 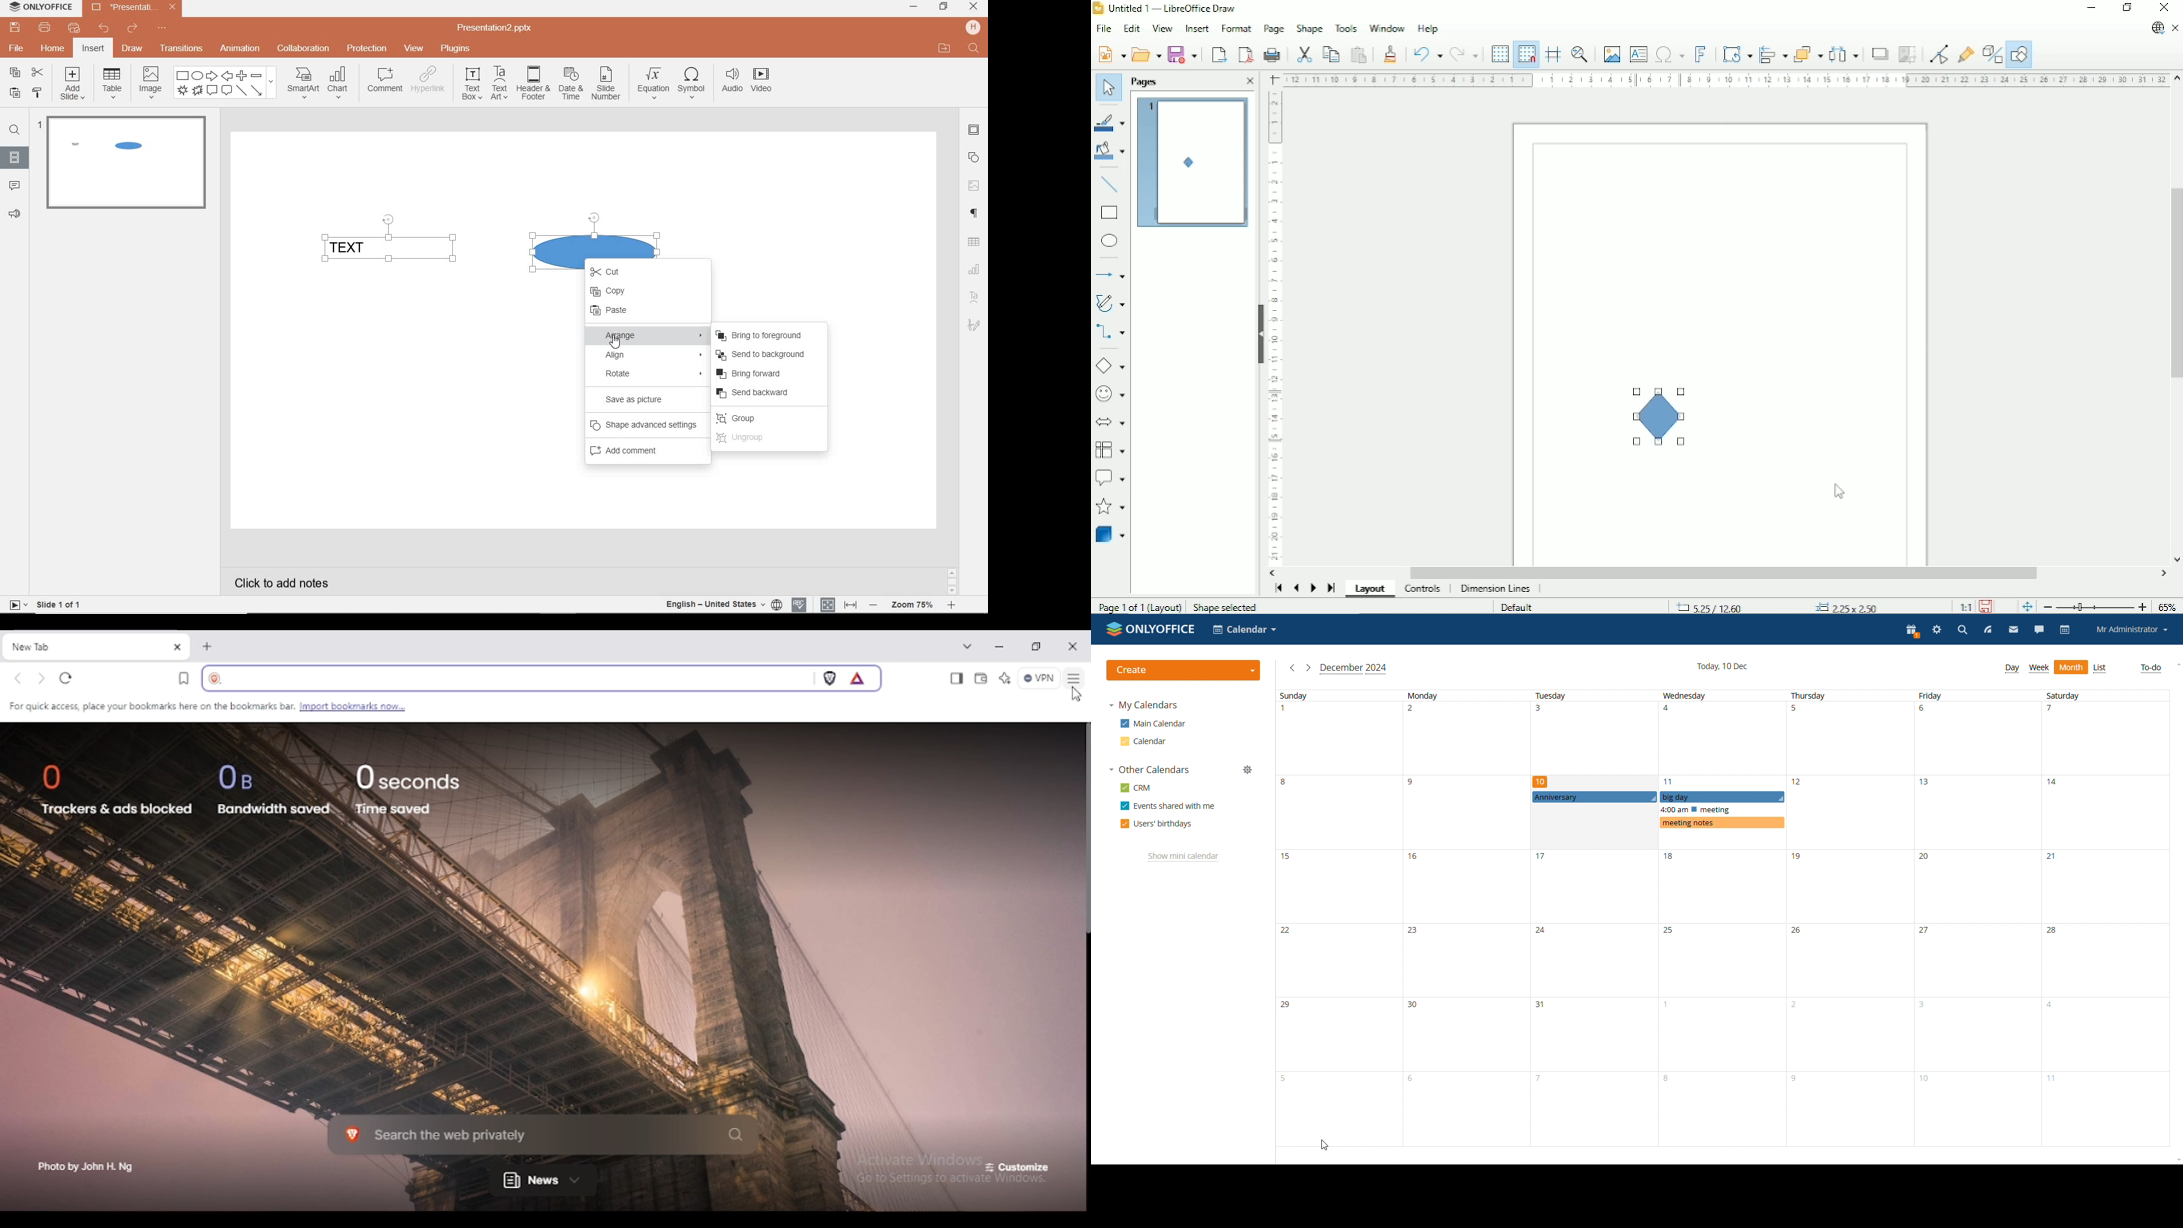 I want to click on Edit, so click(x=1130, y=28).